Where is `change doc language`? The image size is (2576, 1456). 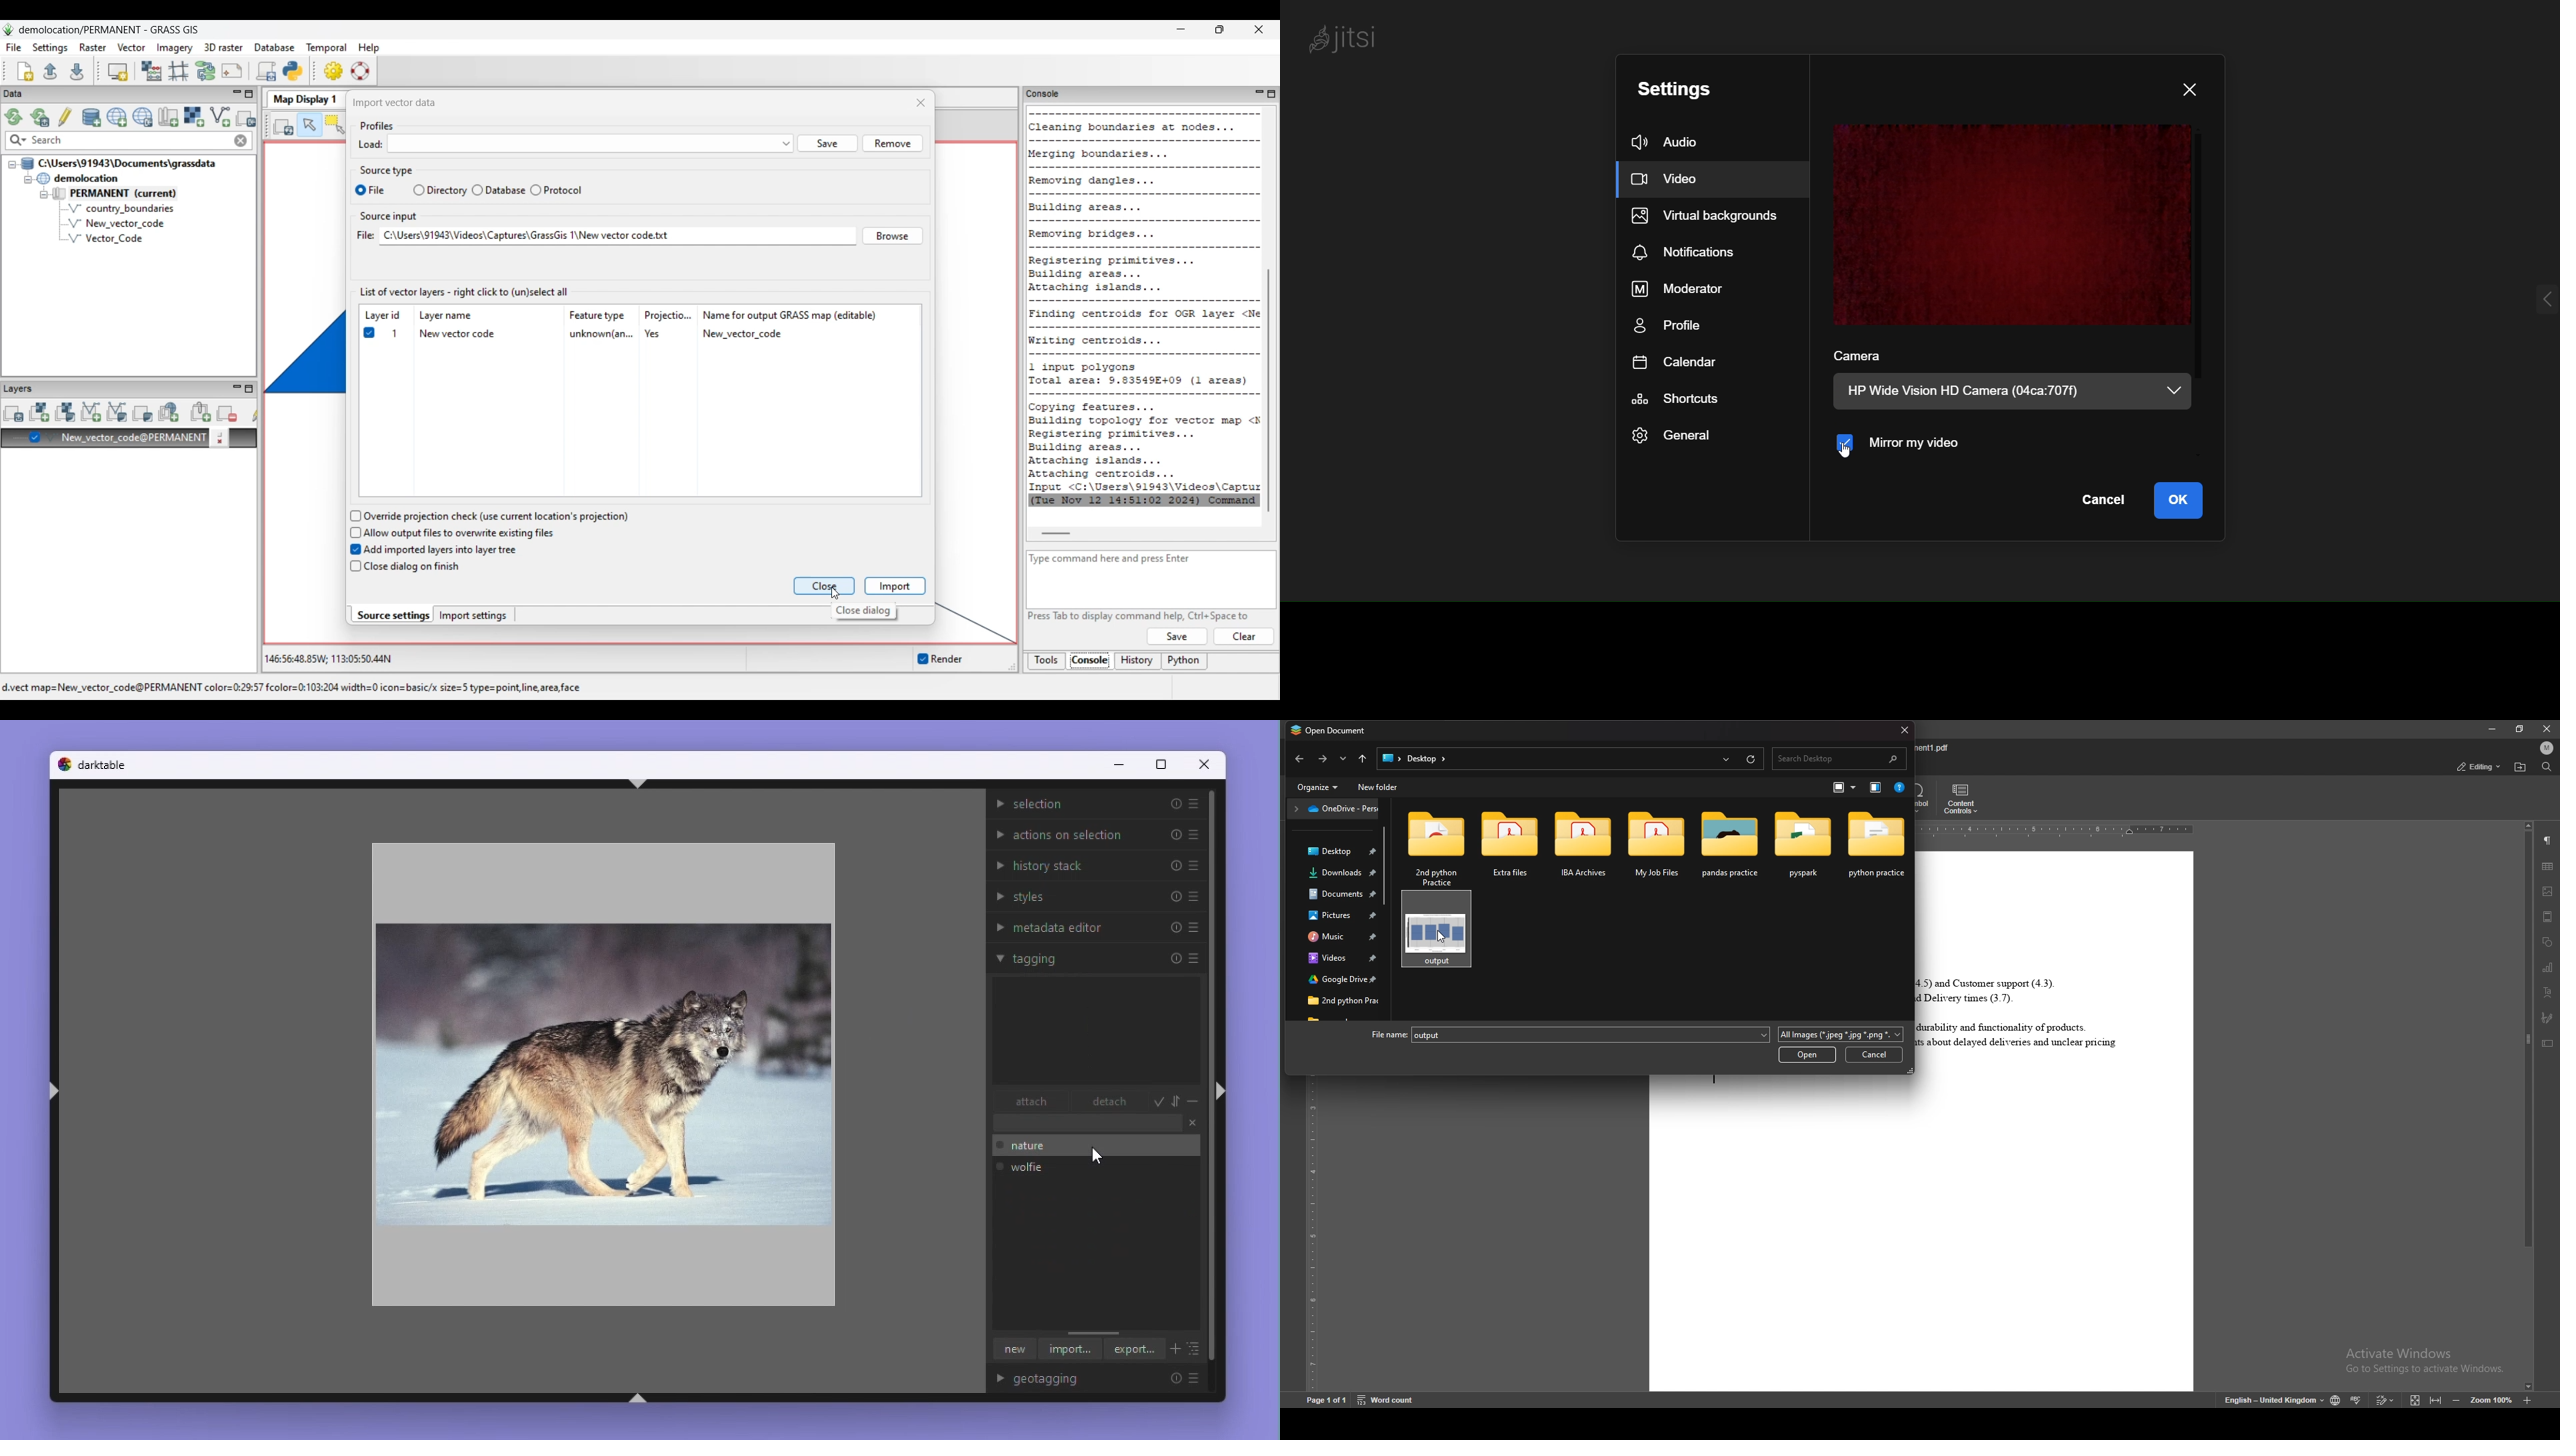
change doc language is located at coordinates (2335, 1400).